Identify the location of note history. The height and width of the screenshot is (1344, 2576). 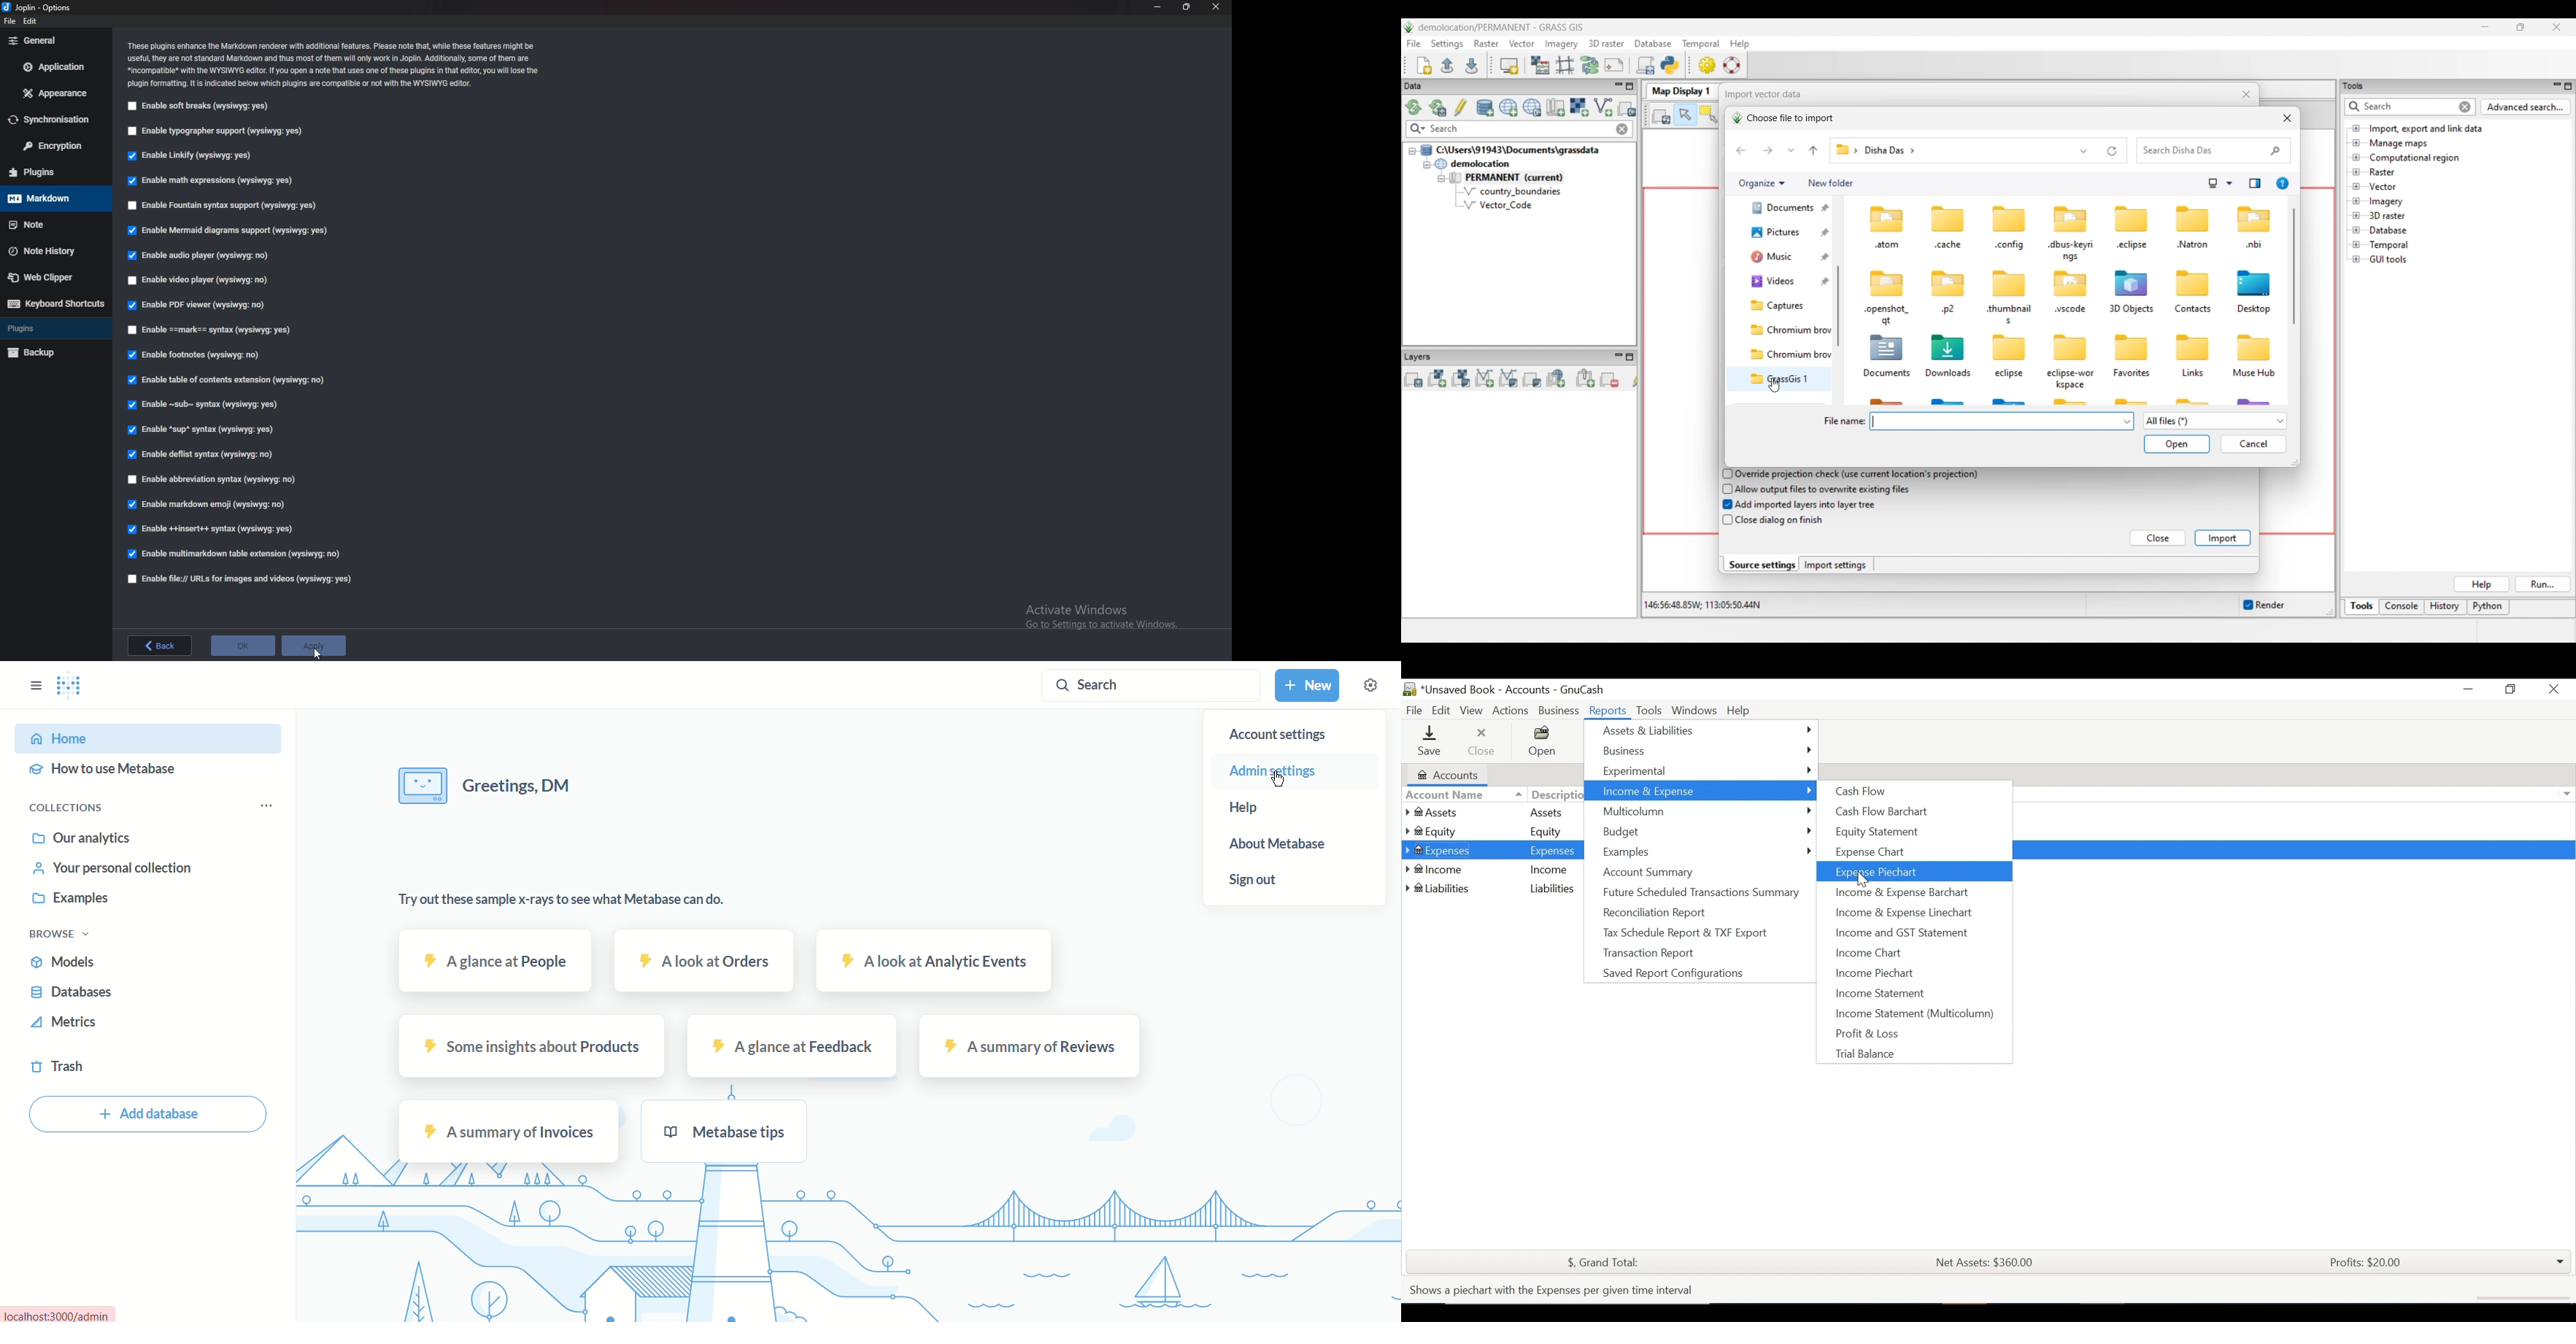
(54, 250).